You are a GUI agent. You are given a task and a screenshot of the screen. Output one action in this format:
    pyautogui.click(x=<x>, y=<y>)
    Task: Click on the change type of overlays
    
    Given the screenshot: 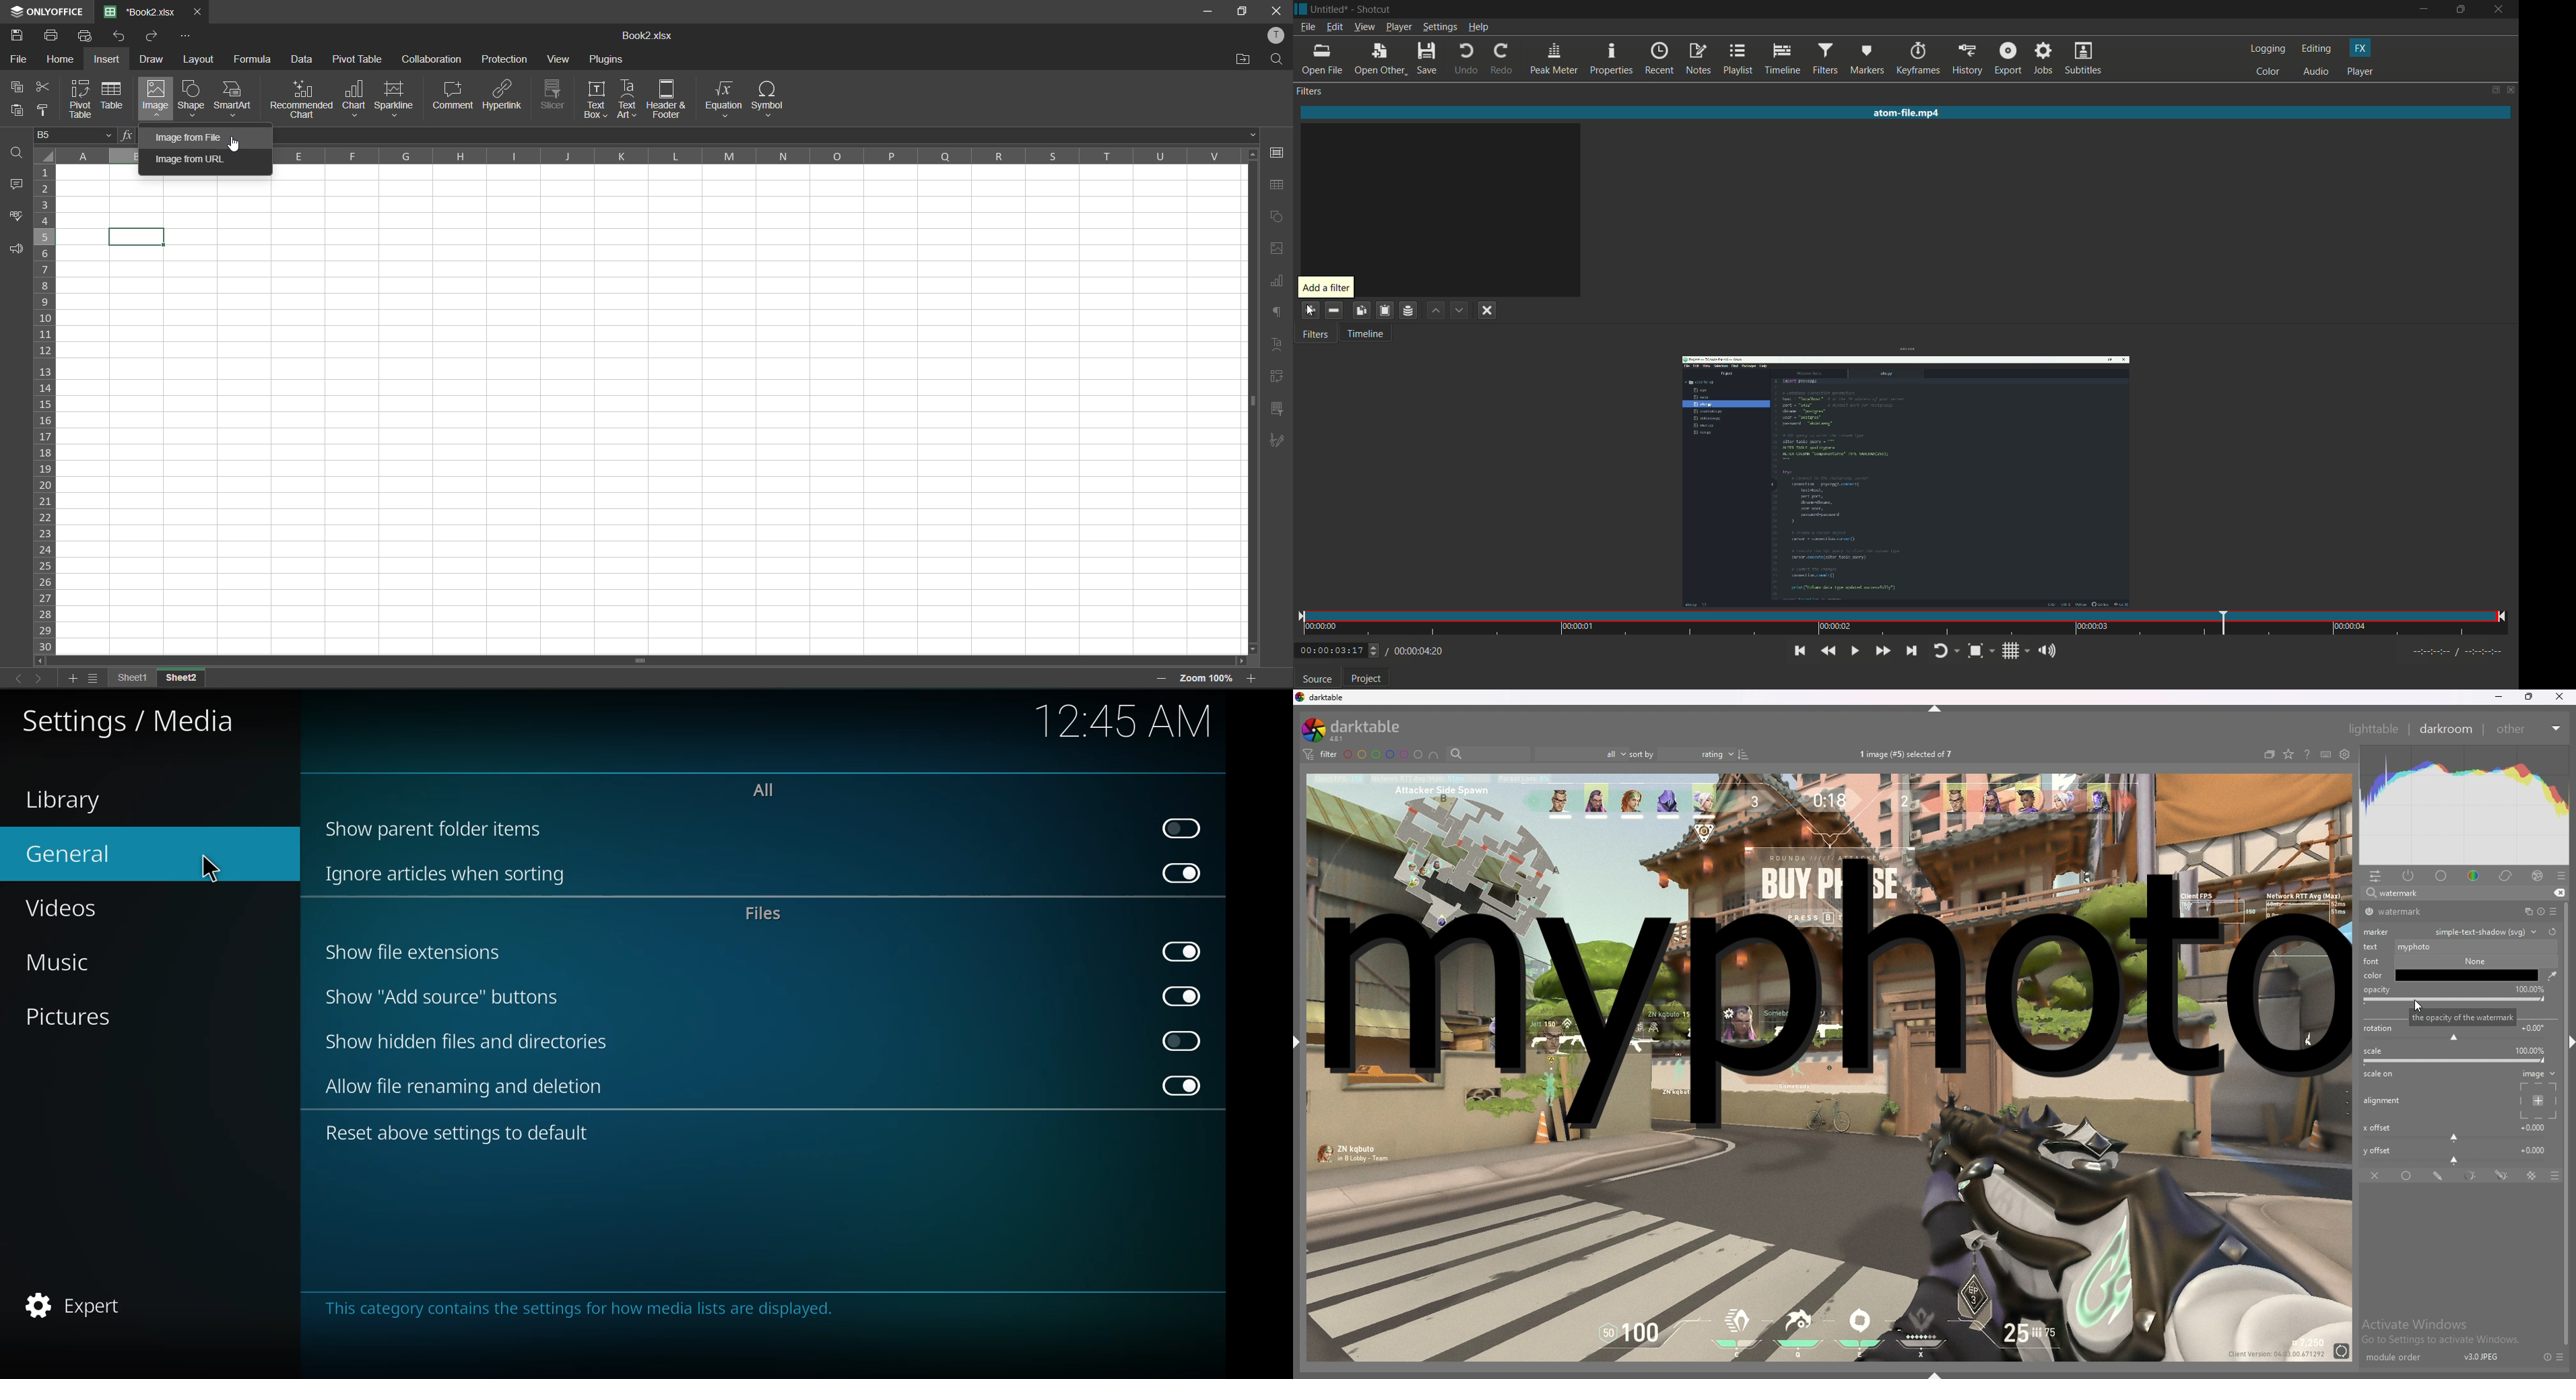 What is the action you would take?
    pyautogui.click(x=2288, y=755)
    